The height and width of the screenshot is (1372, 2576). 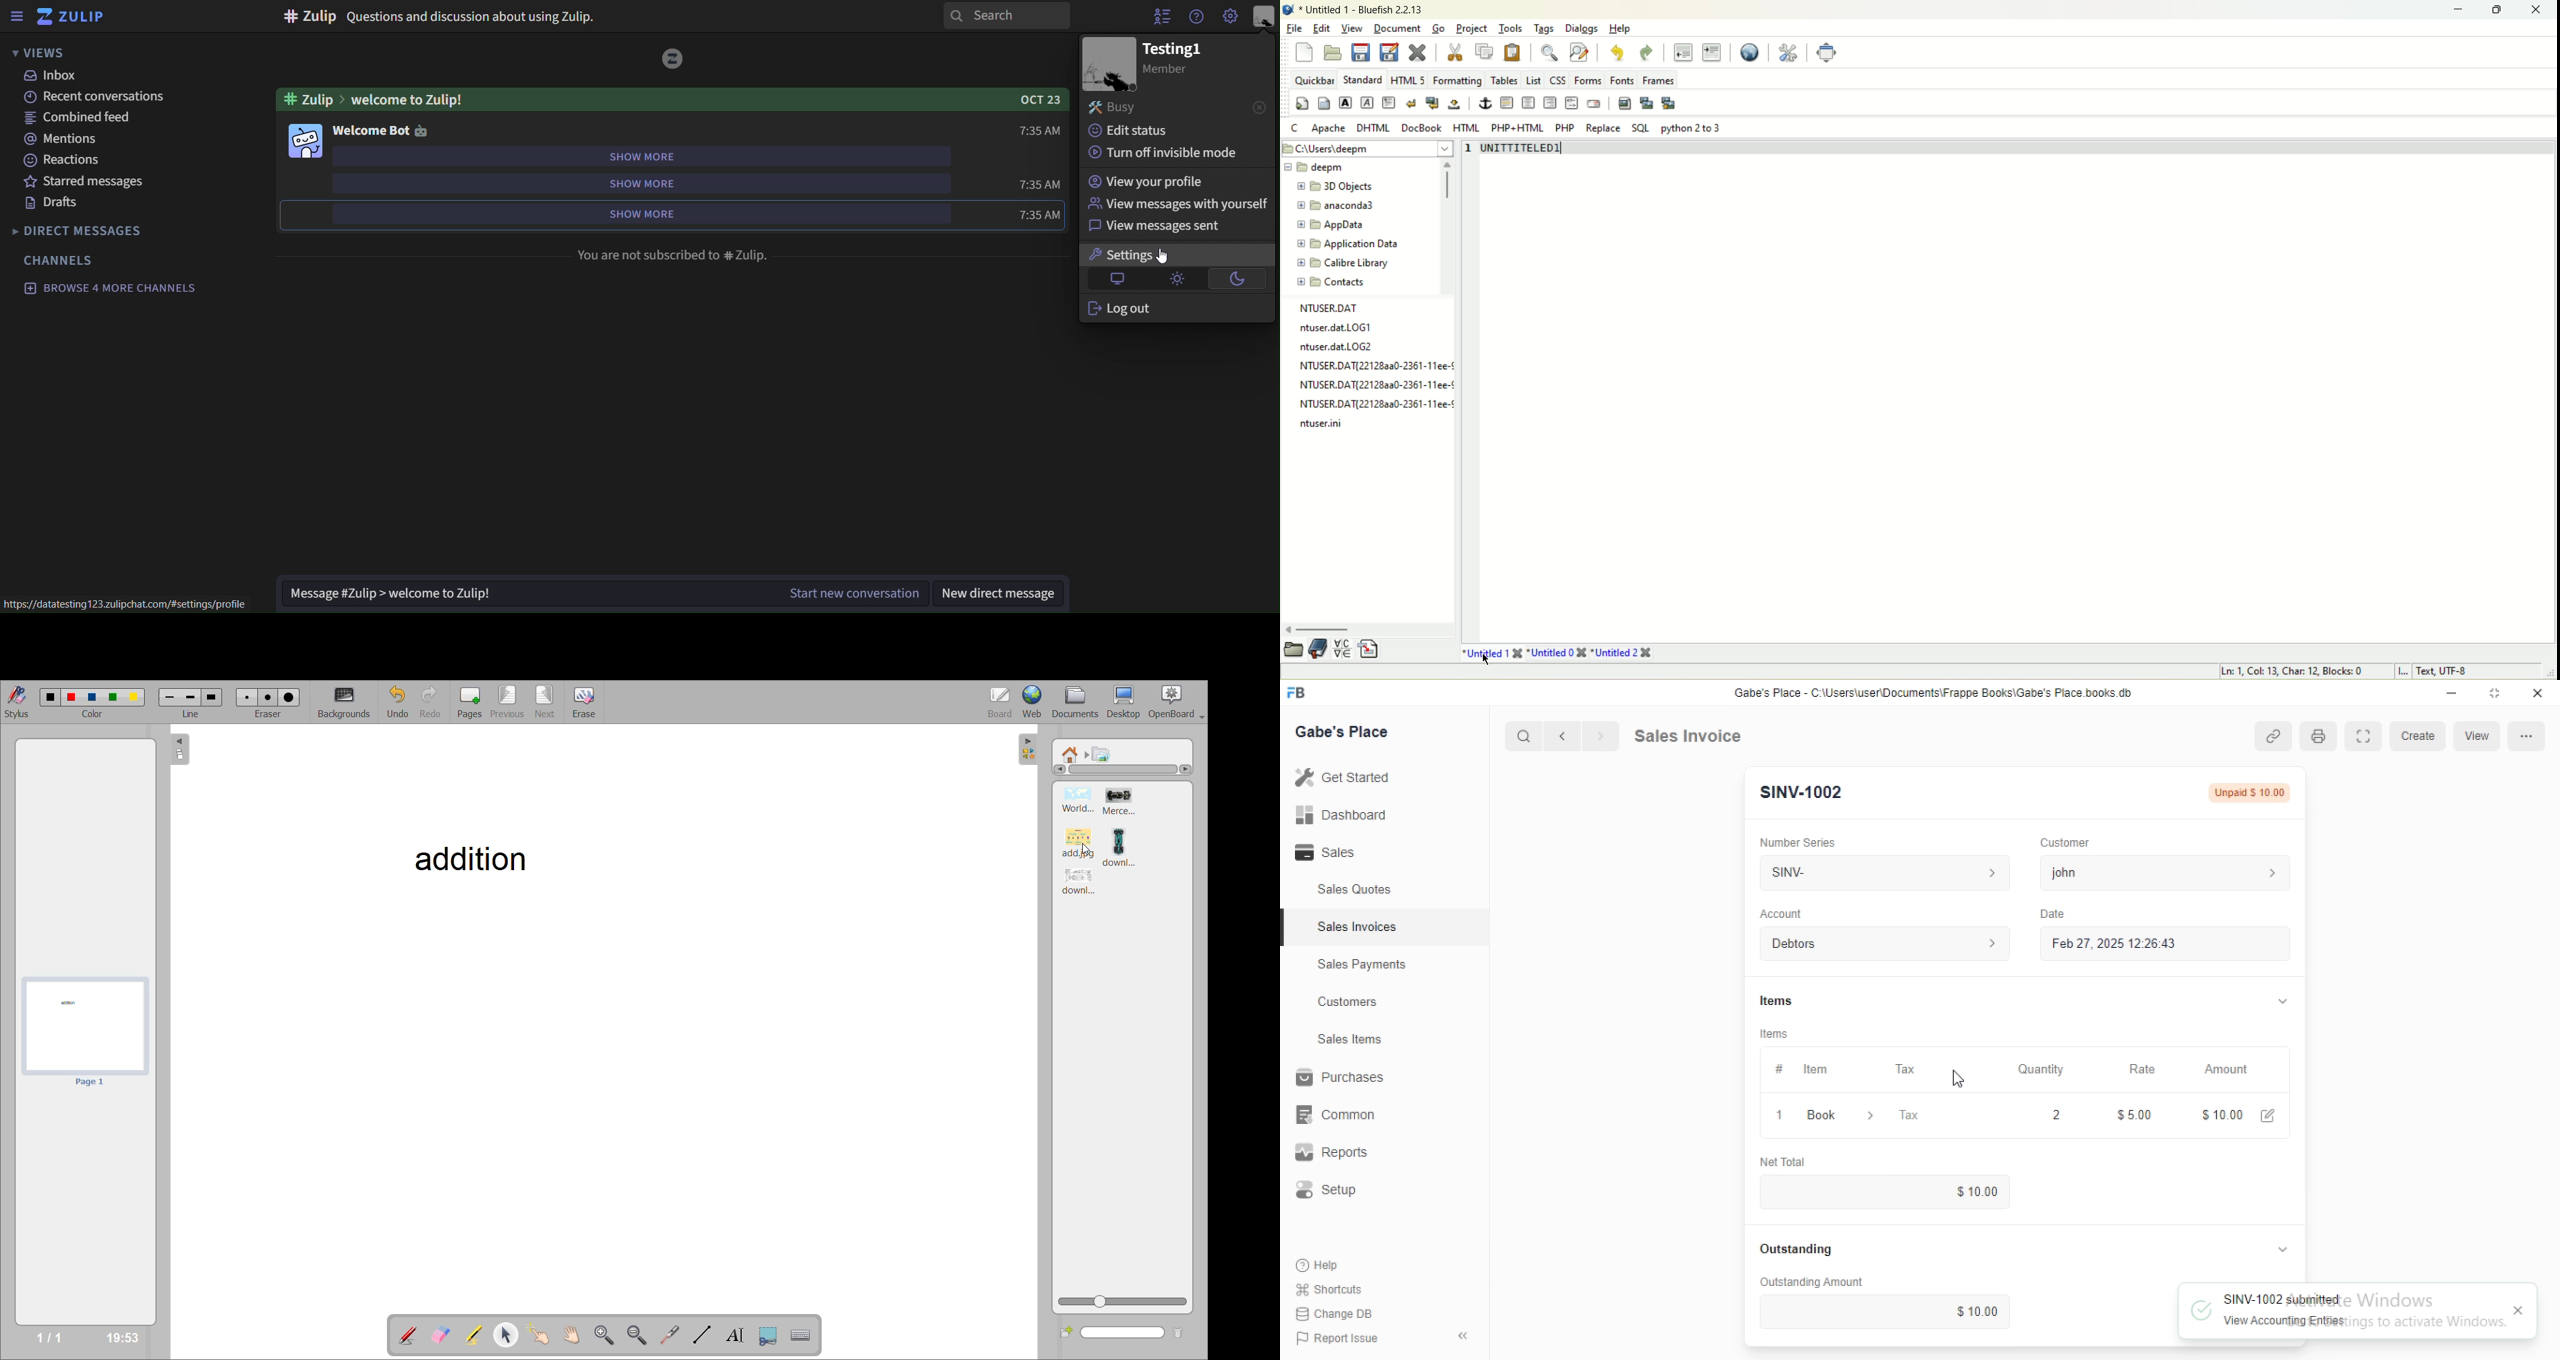 I want to click on documentation , so click(x=1317, y=650).